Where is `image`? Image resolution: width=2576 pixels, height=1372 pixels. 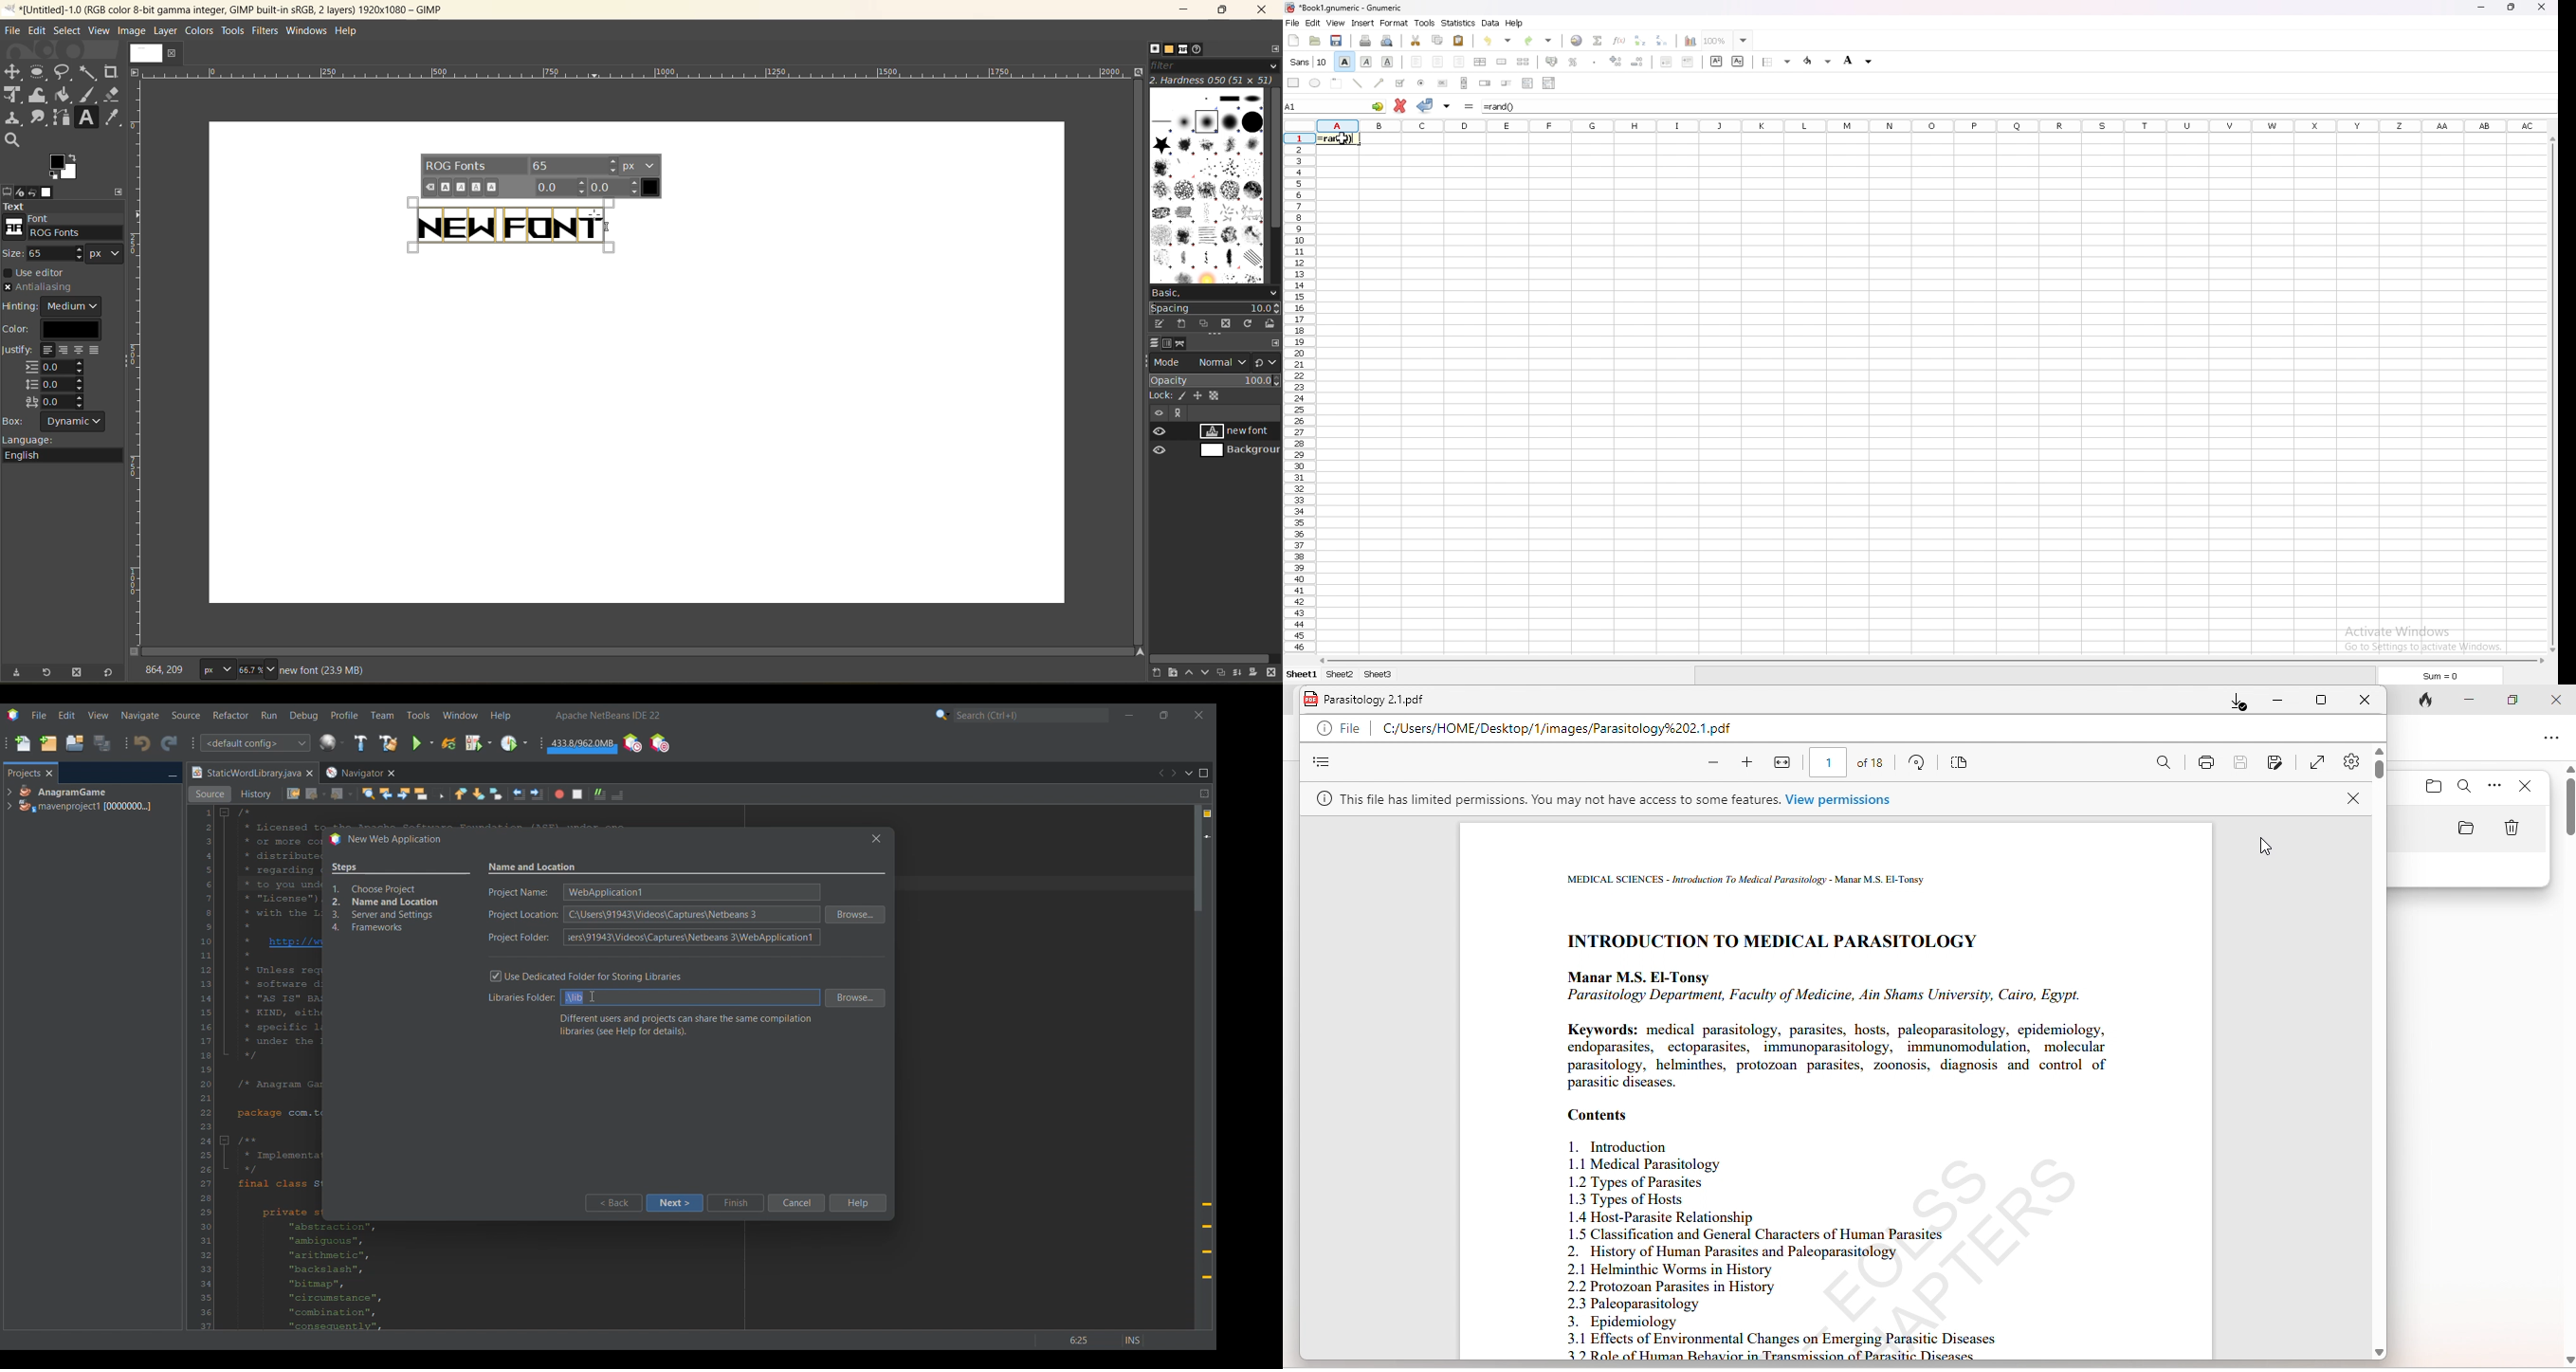 image is located at coordinates (142, 52).